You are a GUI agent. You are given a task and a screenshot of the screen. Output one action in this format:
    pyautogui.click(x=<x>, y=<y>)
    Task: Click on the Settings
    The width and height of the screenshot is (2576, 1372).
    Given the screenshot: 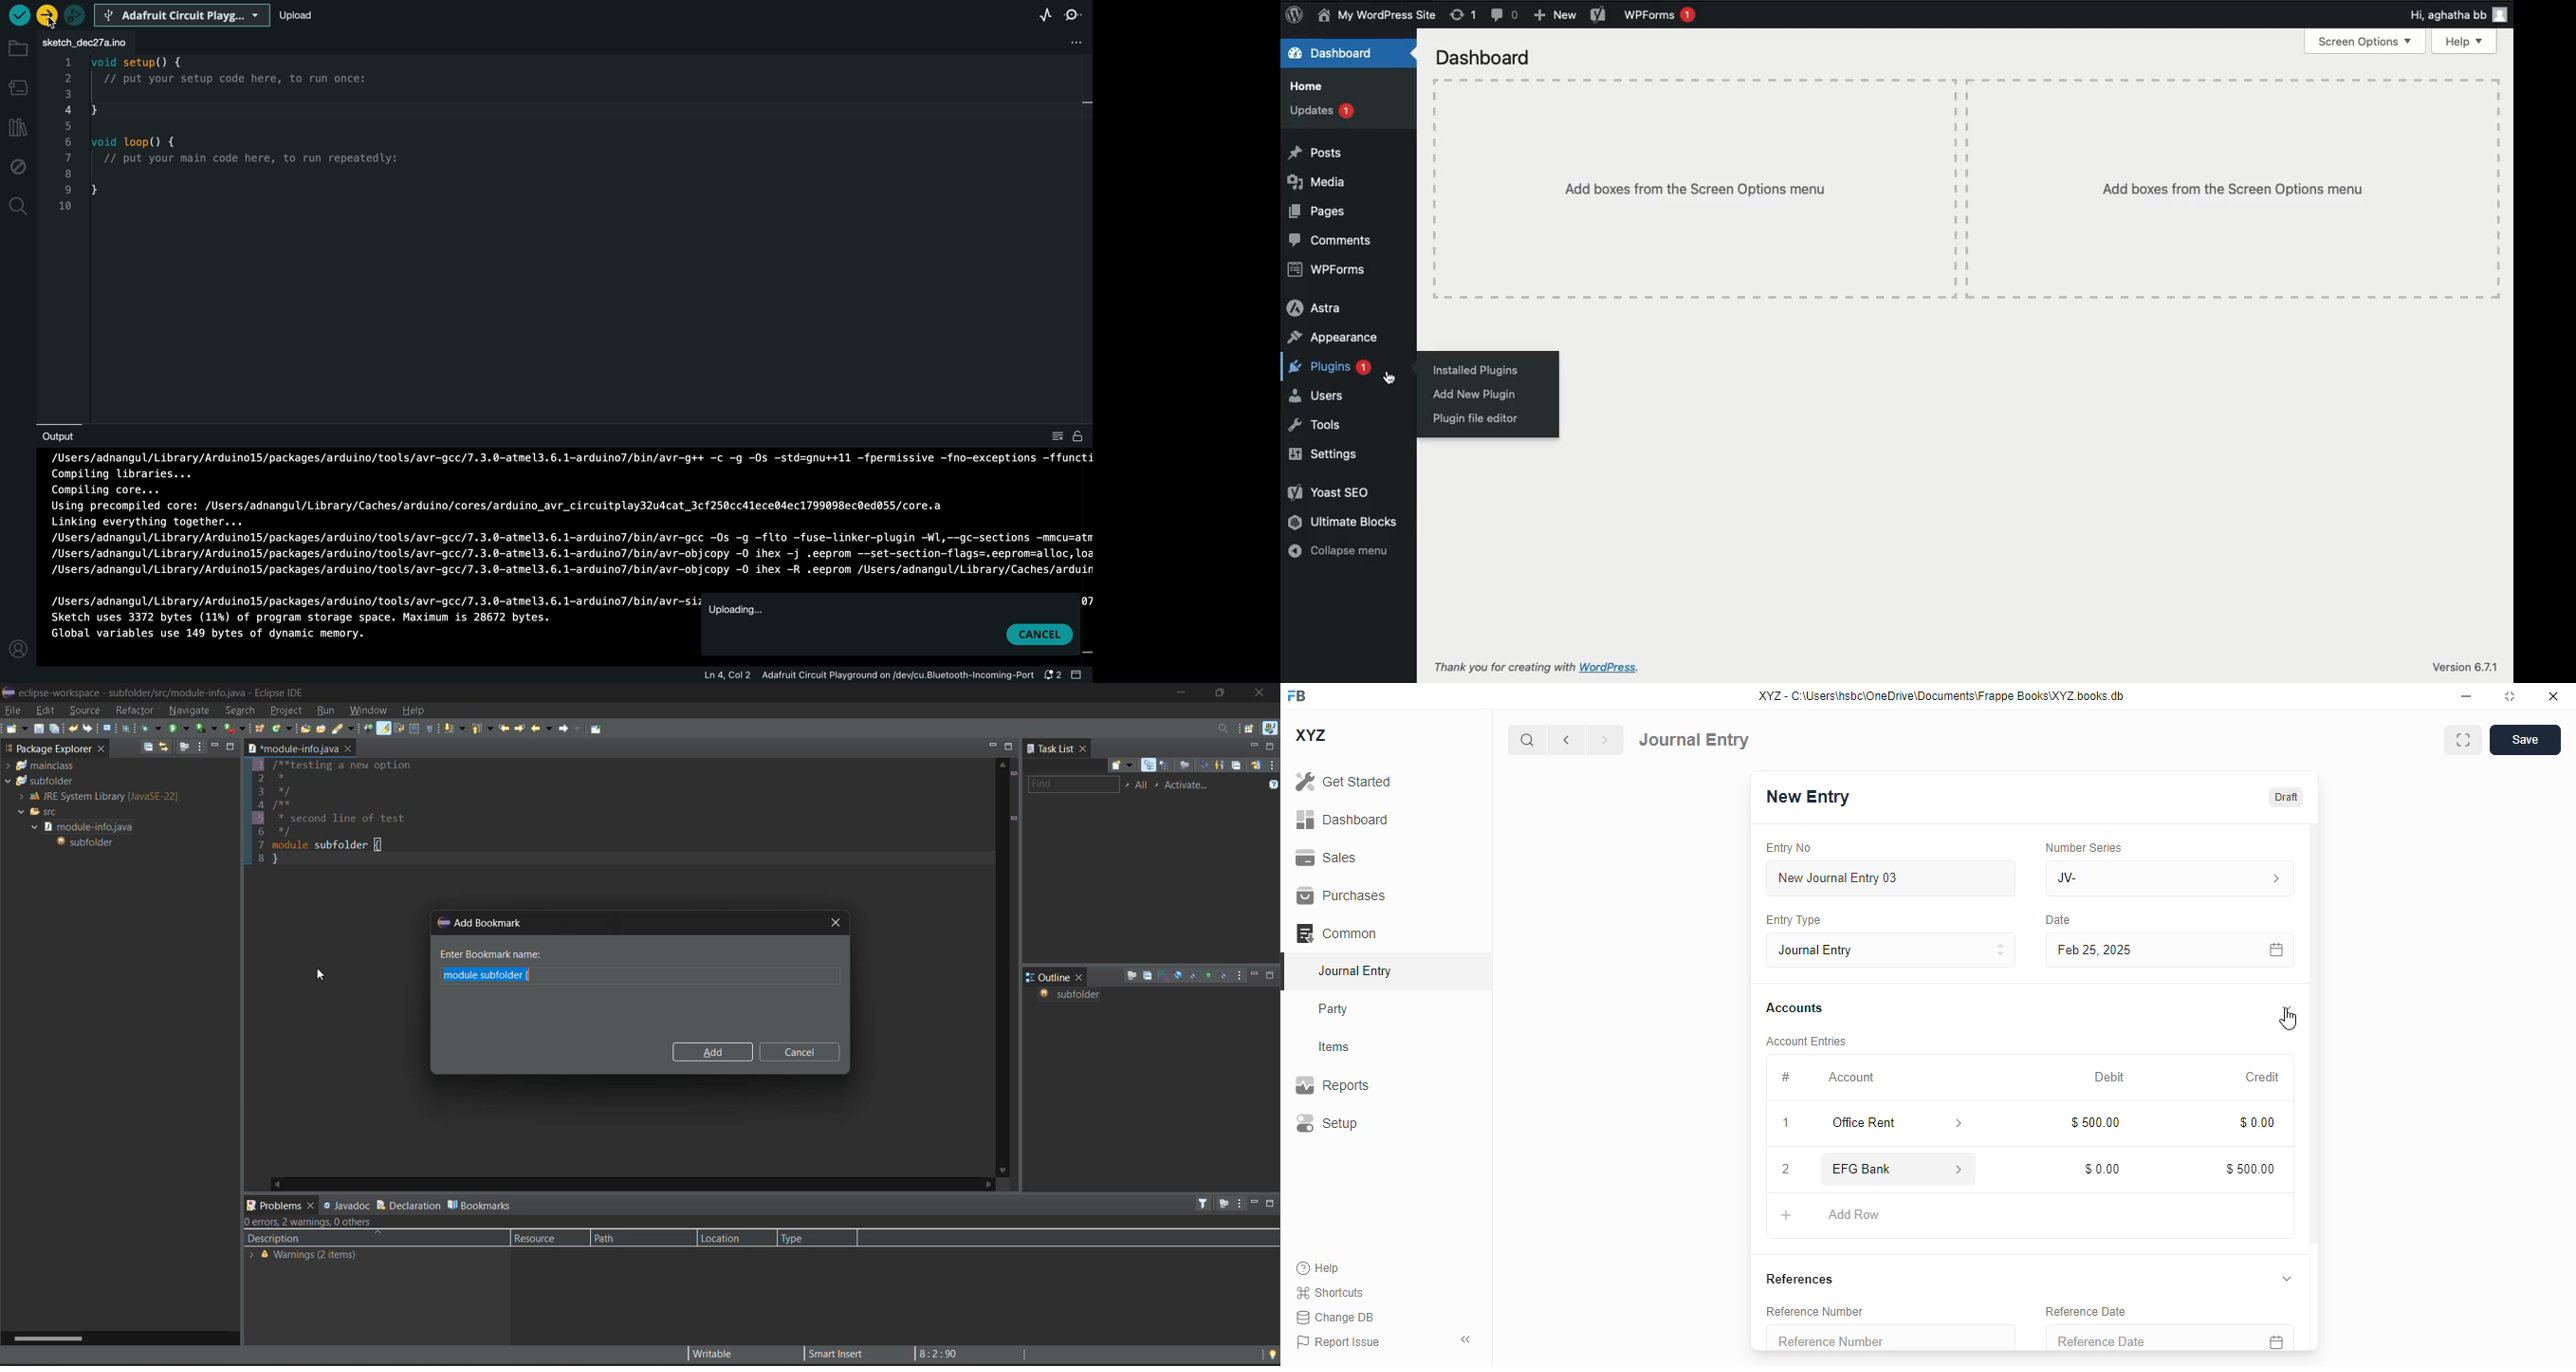 What is the action you would take?
    pyautogui.click(x=1329, y=456)
    